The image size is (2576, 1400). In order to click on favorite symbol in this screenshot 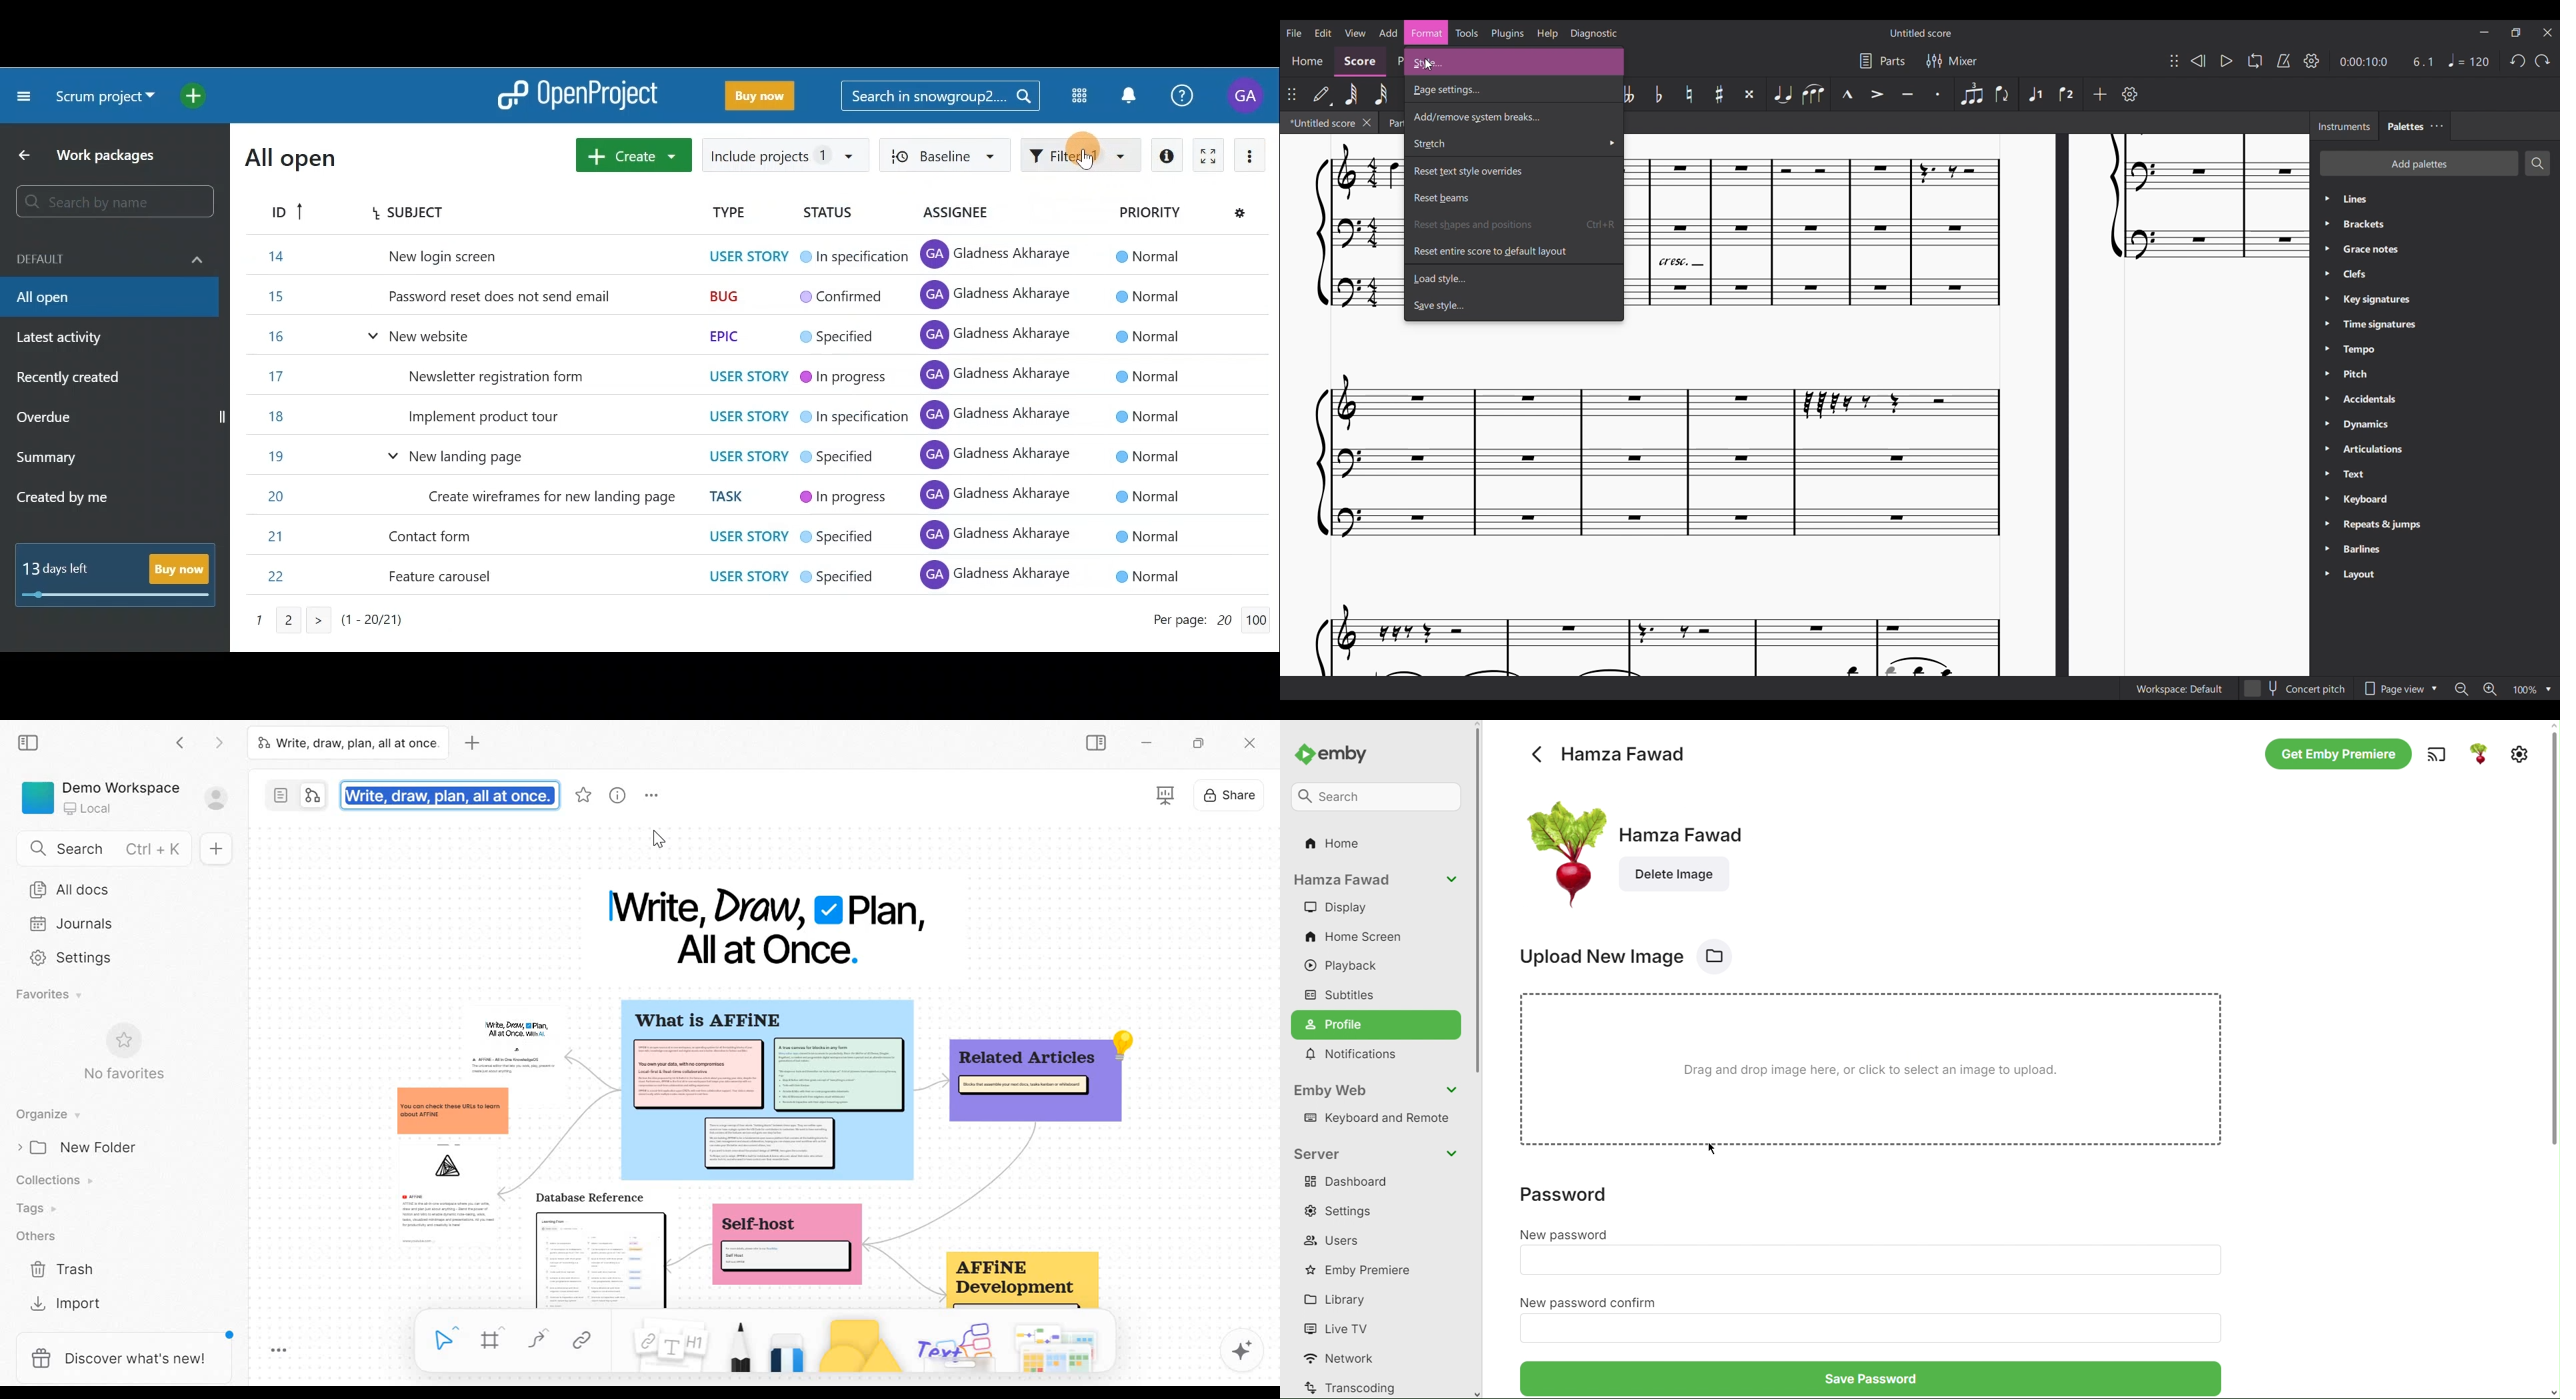, I will do `click(121, 1041)`.